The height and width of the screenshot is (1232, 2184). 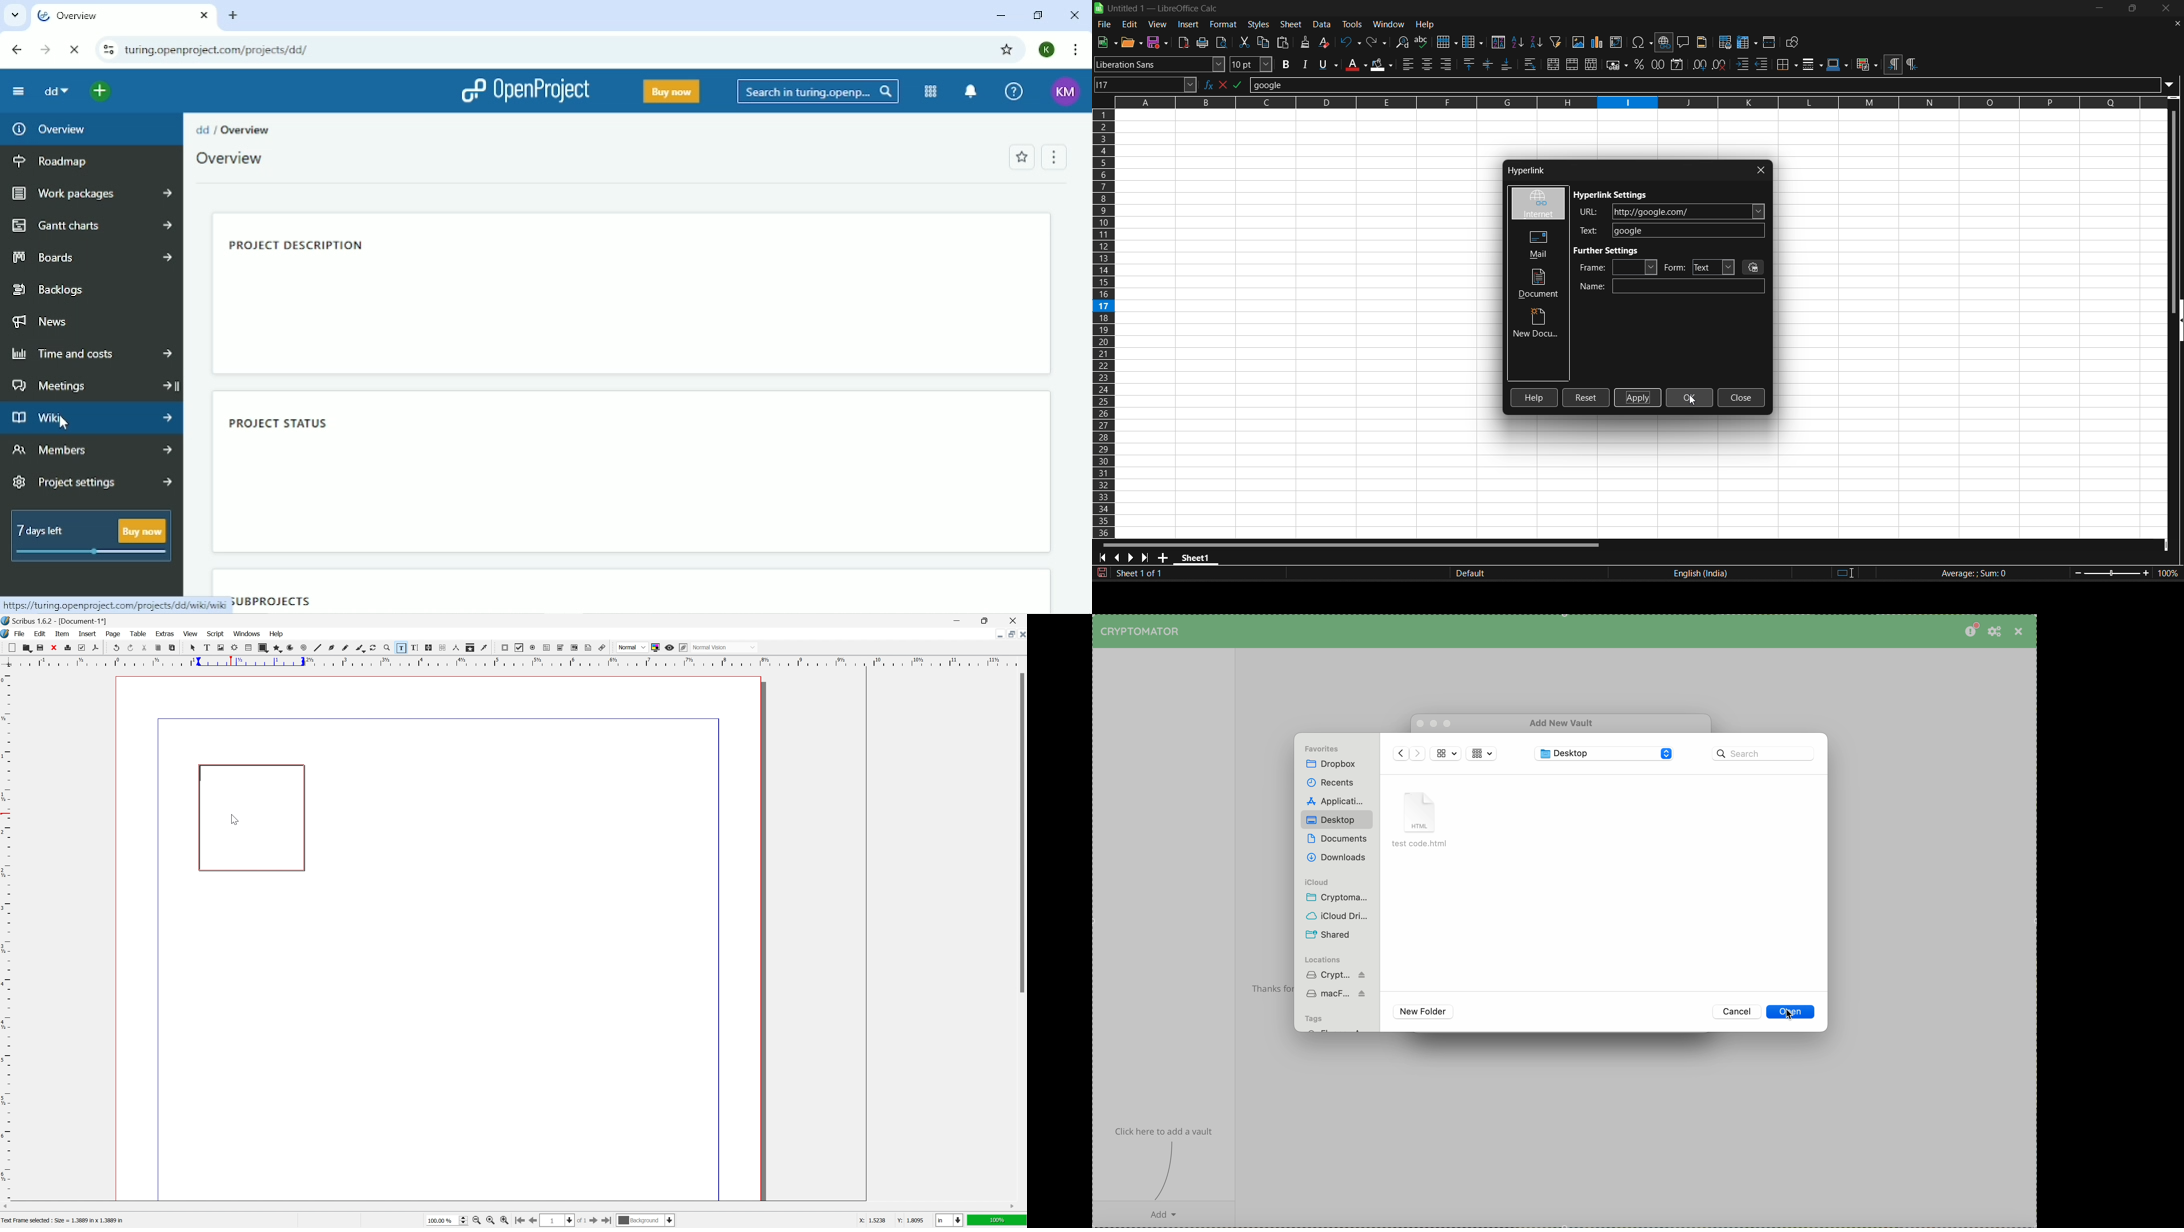 What do you see at coordinates (1672, 212) in the screenshot?
I see `typed google.com in URL field` at bounding box center [1672, 212].